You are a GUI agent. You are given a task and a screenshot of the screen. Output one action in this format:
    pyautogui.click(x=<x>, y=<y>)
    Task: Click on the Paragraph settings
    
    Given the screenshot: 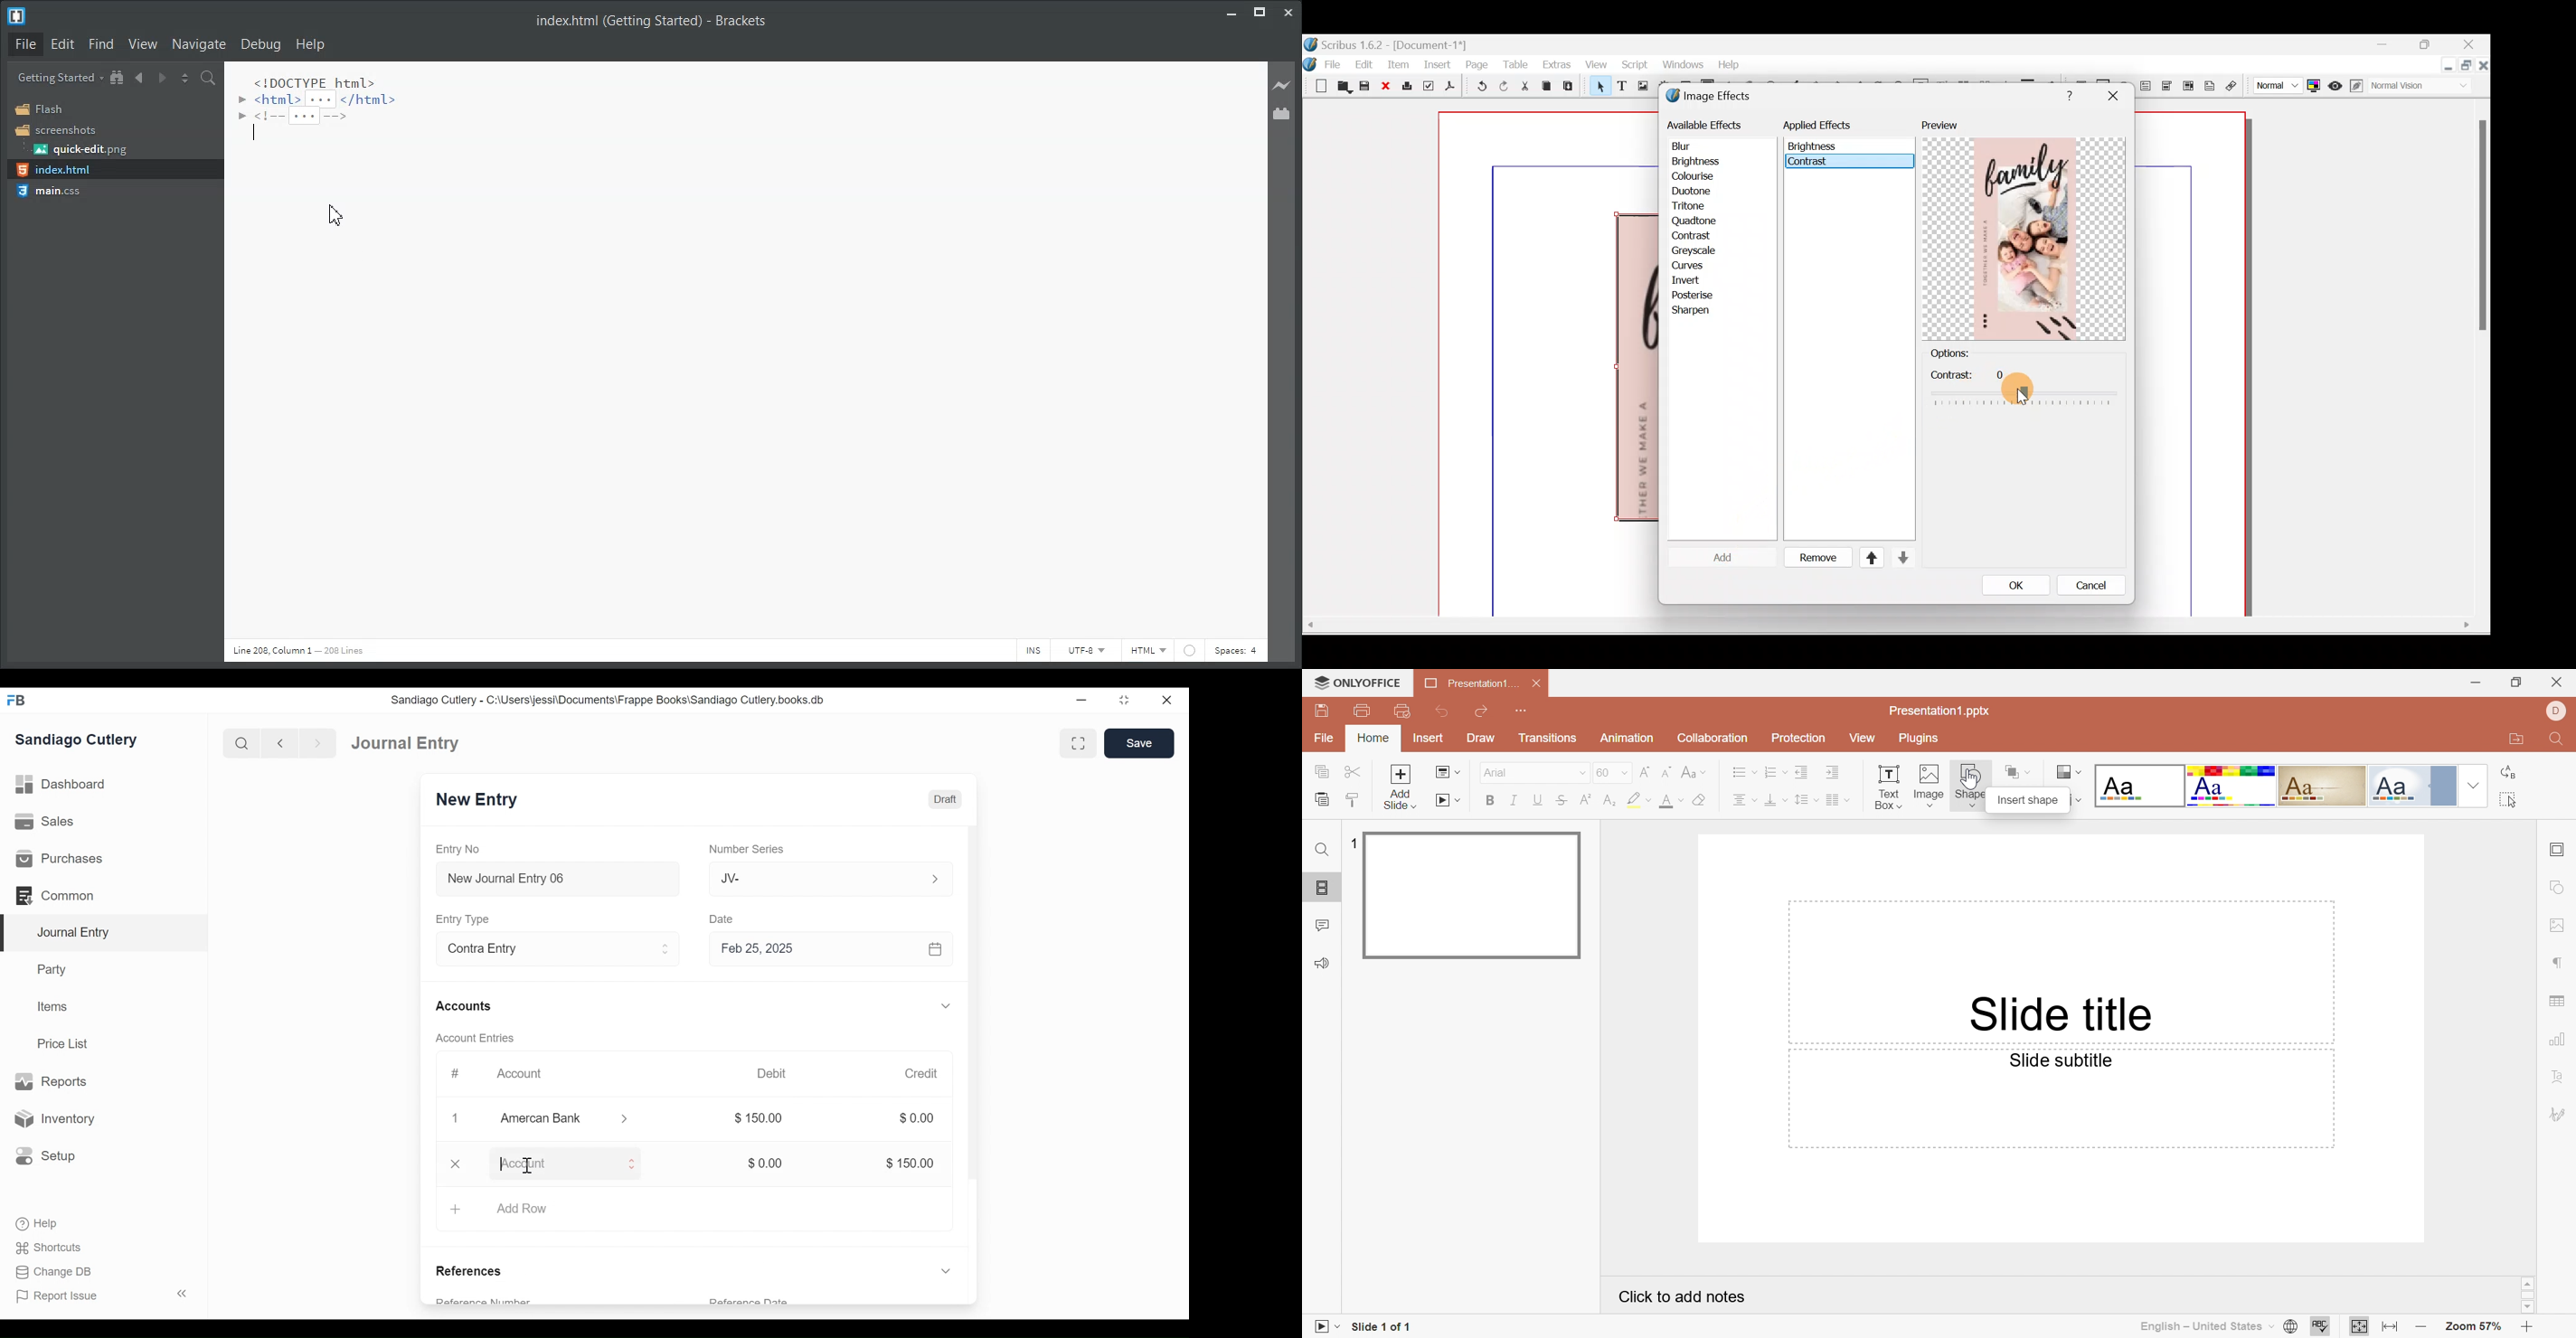 What is the action you would take?
    pyautogui.click(x=2559, y=964)
    